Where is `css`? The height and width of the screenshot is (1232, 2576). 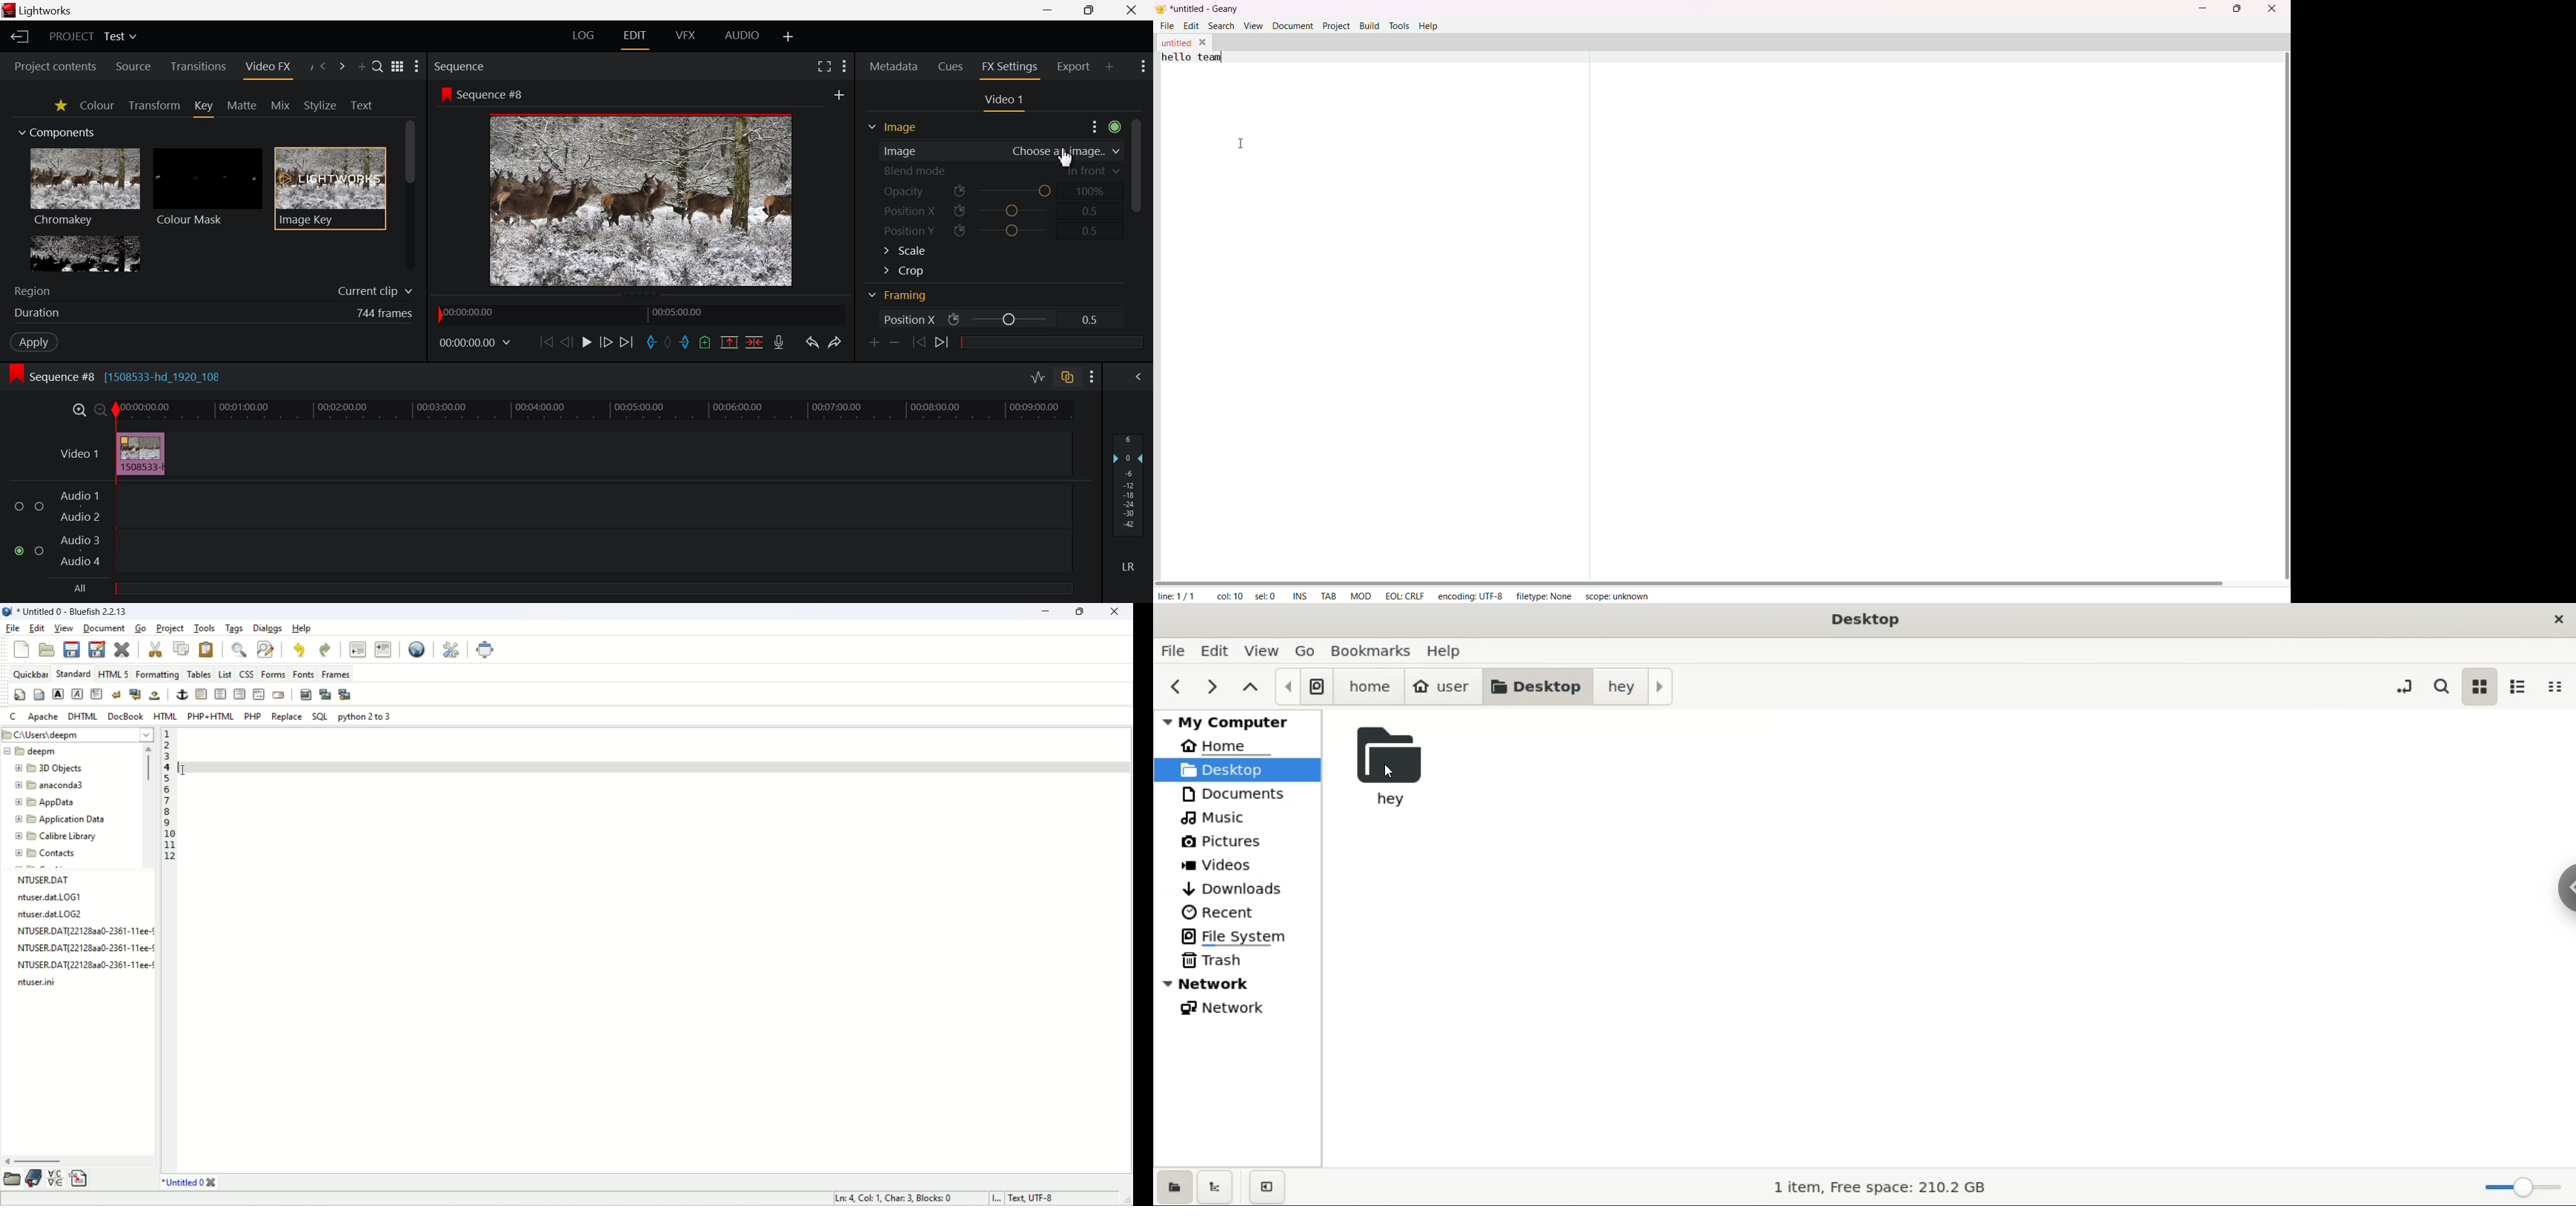 css is located at coordinates (246, 674).